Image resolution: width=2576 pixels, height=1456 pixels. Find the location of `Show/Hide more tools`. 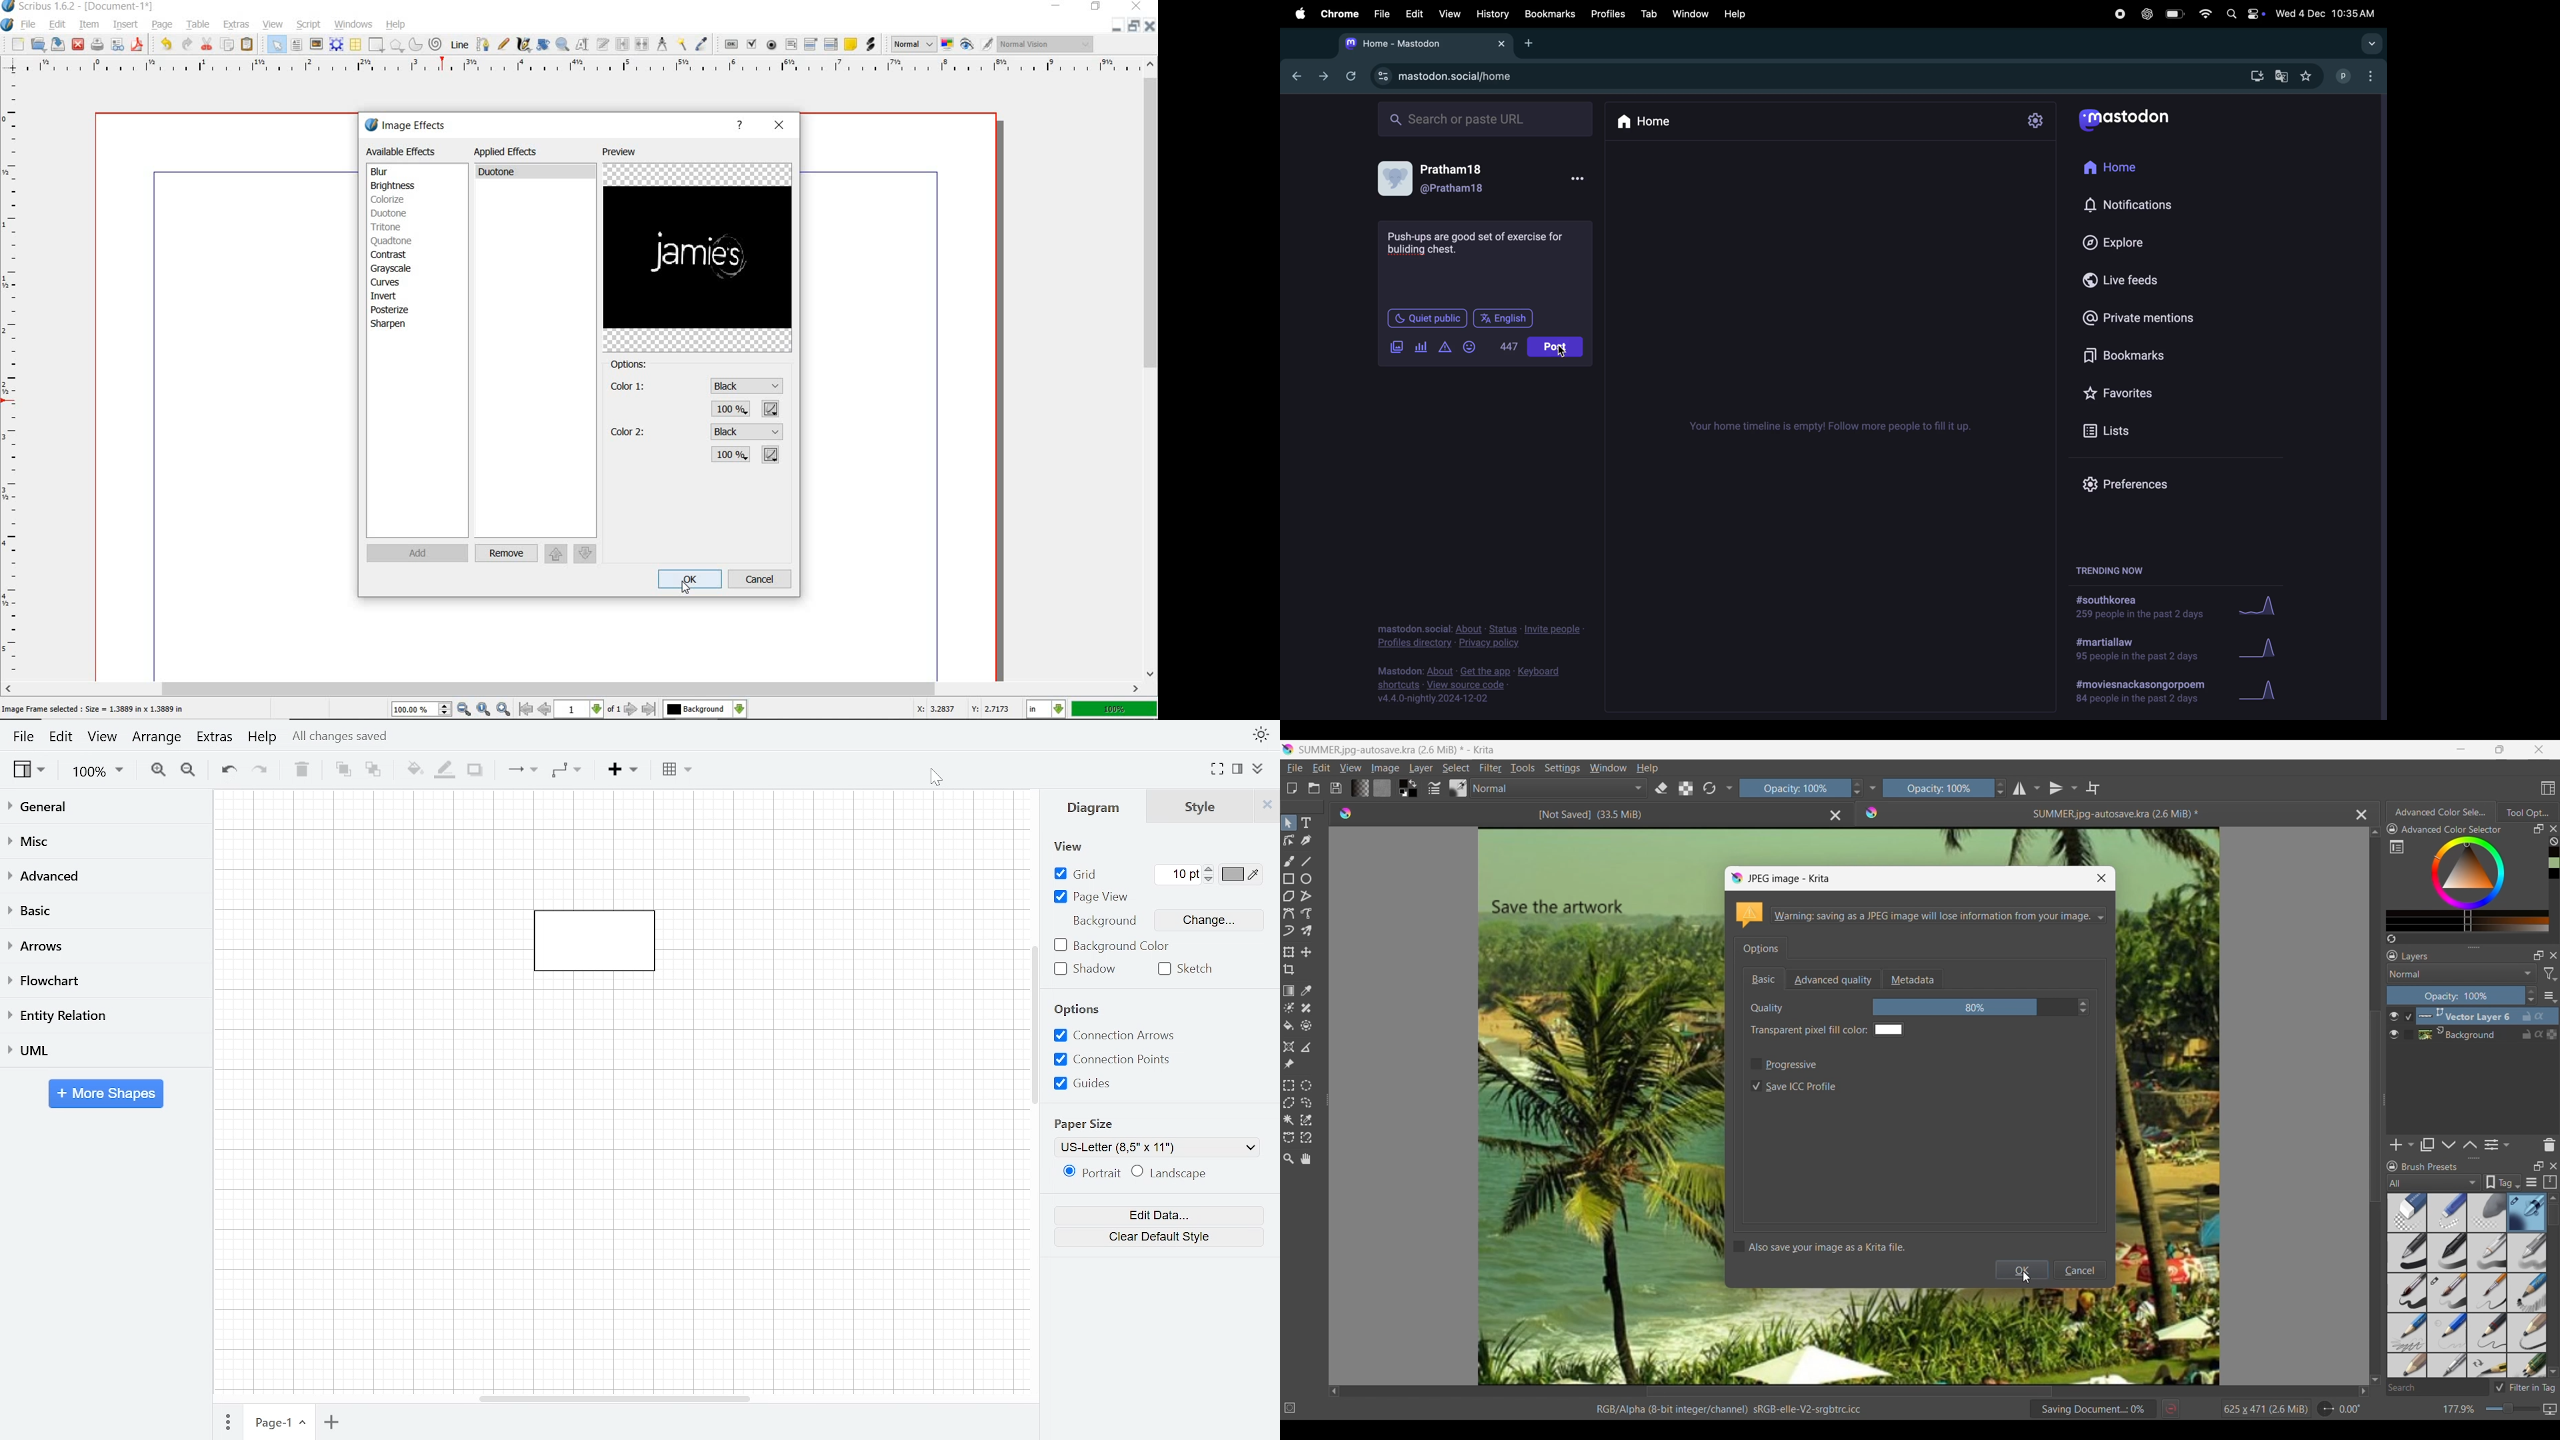

Show/Hide more tools is located at coordinates (1730, 789).